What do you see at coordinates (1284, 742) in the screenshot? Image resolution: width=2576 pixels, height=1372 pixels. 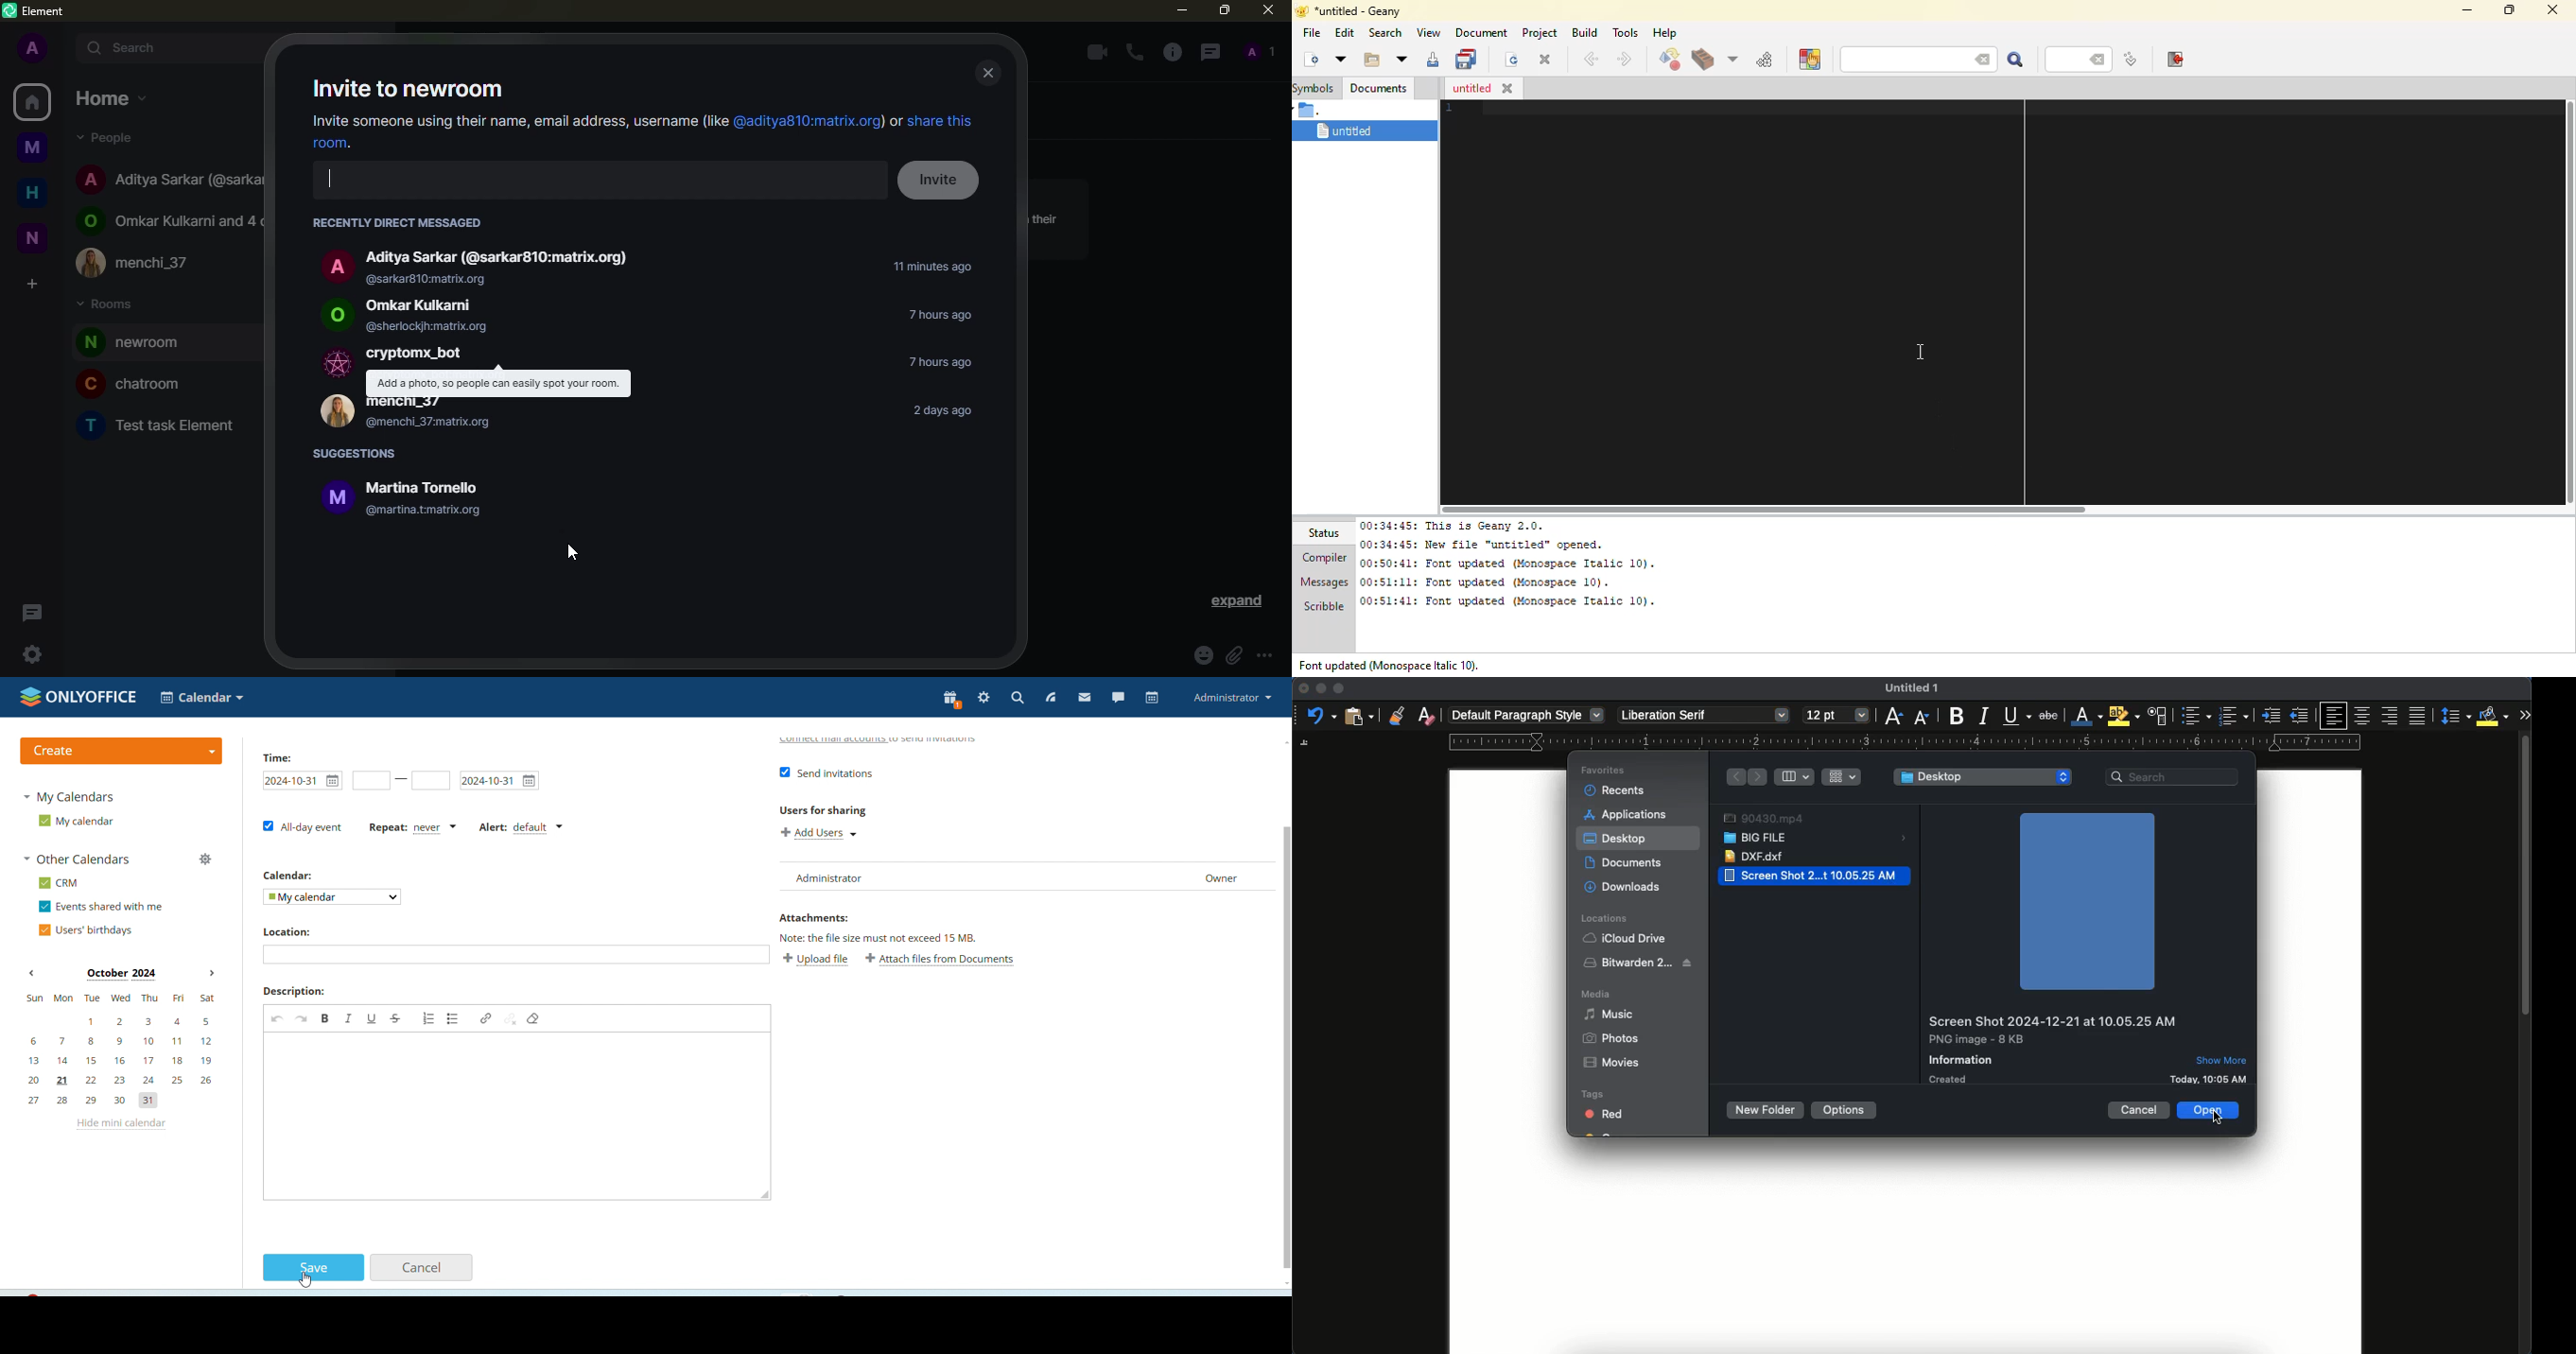 I see `scroll up` at bounding box center [1284, 742].